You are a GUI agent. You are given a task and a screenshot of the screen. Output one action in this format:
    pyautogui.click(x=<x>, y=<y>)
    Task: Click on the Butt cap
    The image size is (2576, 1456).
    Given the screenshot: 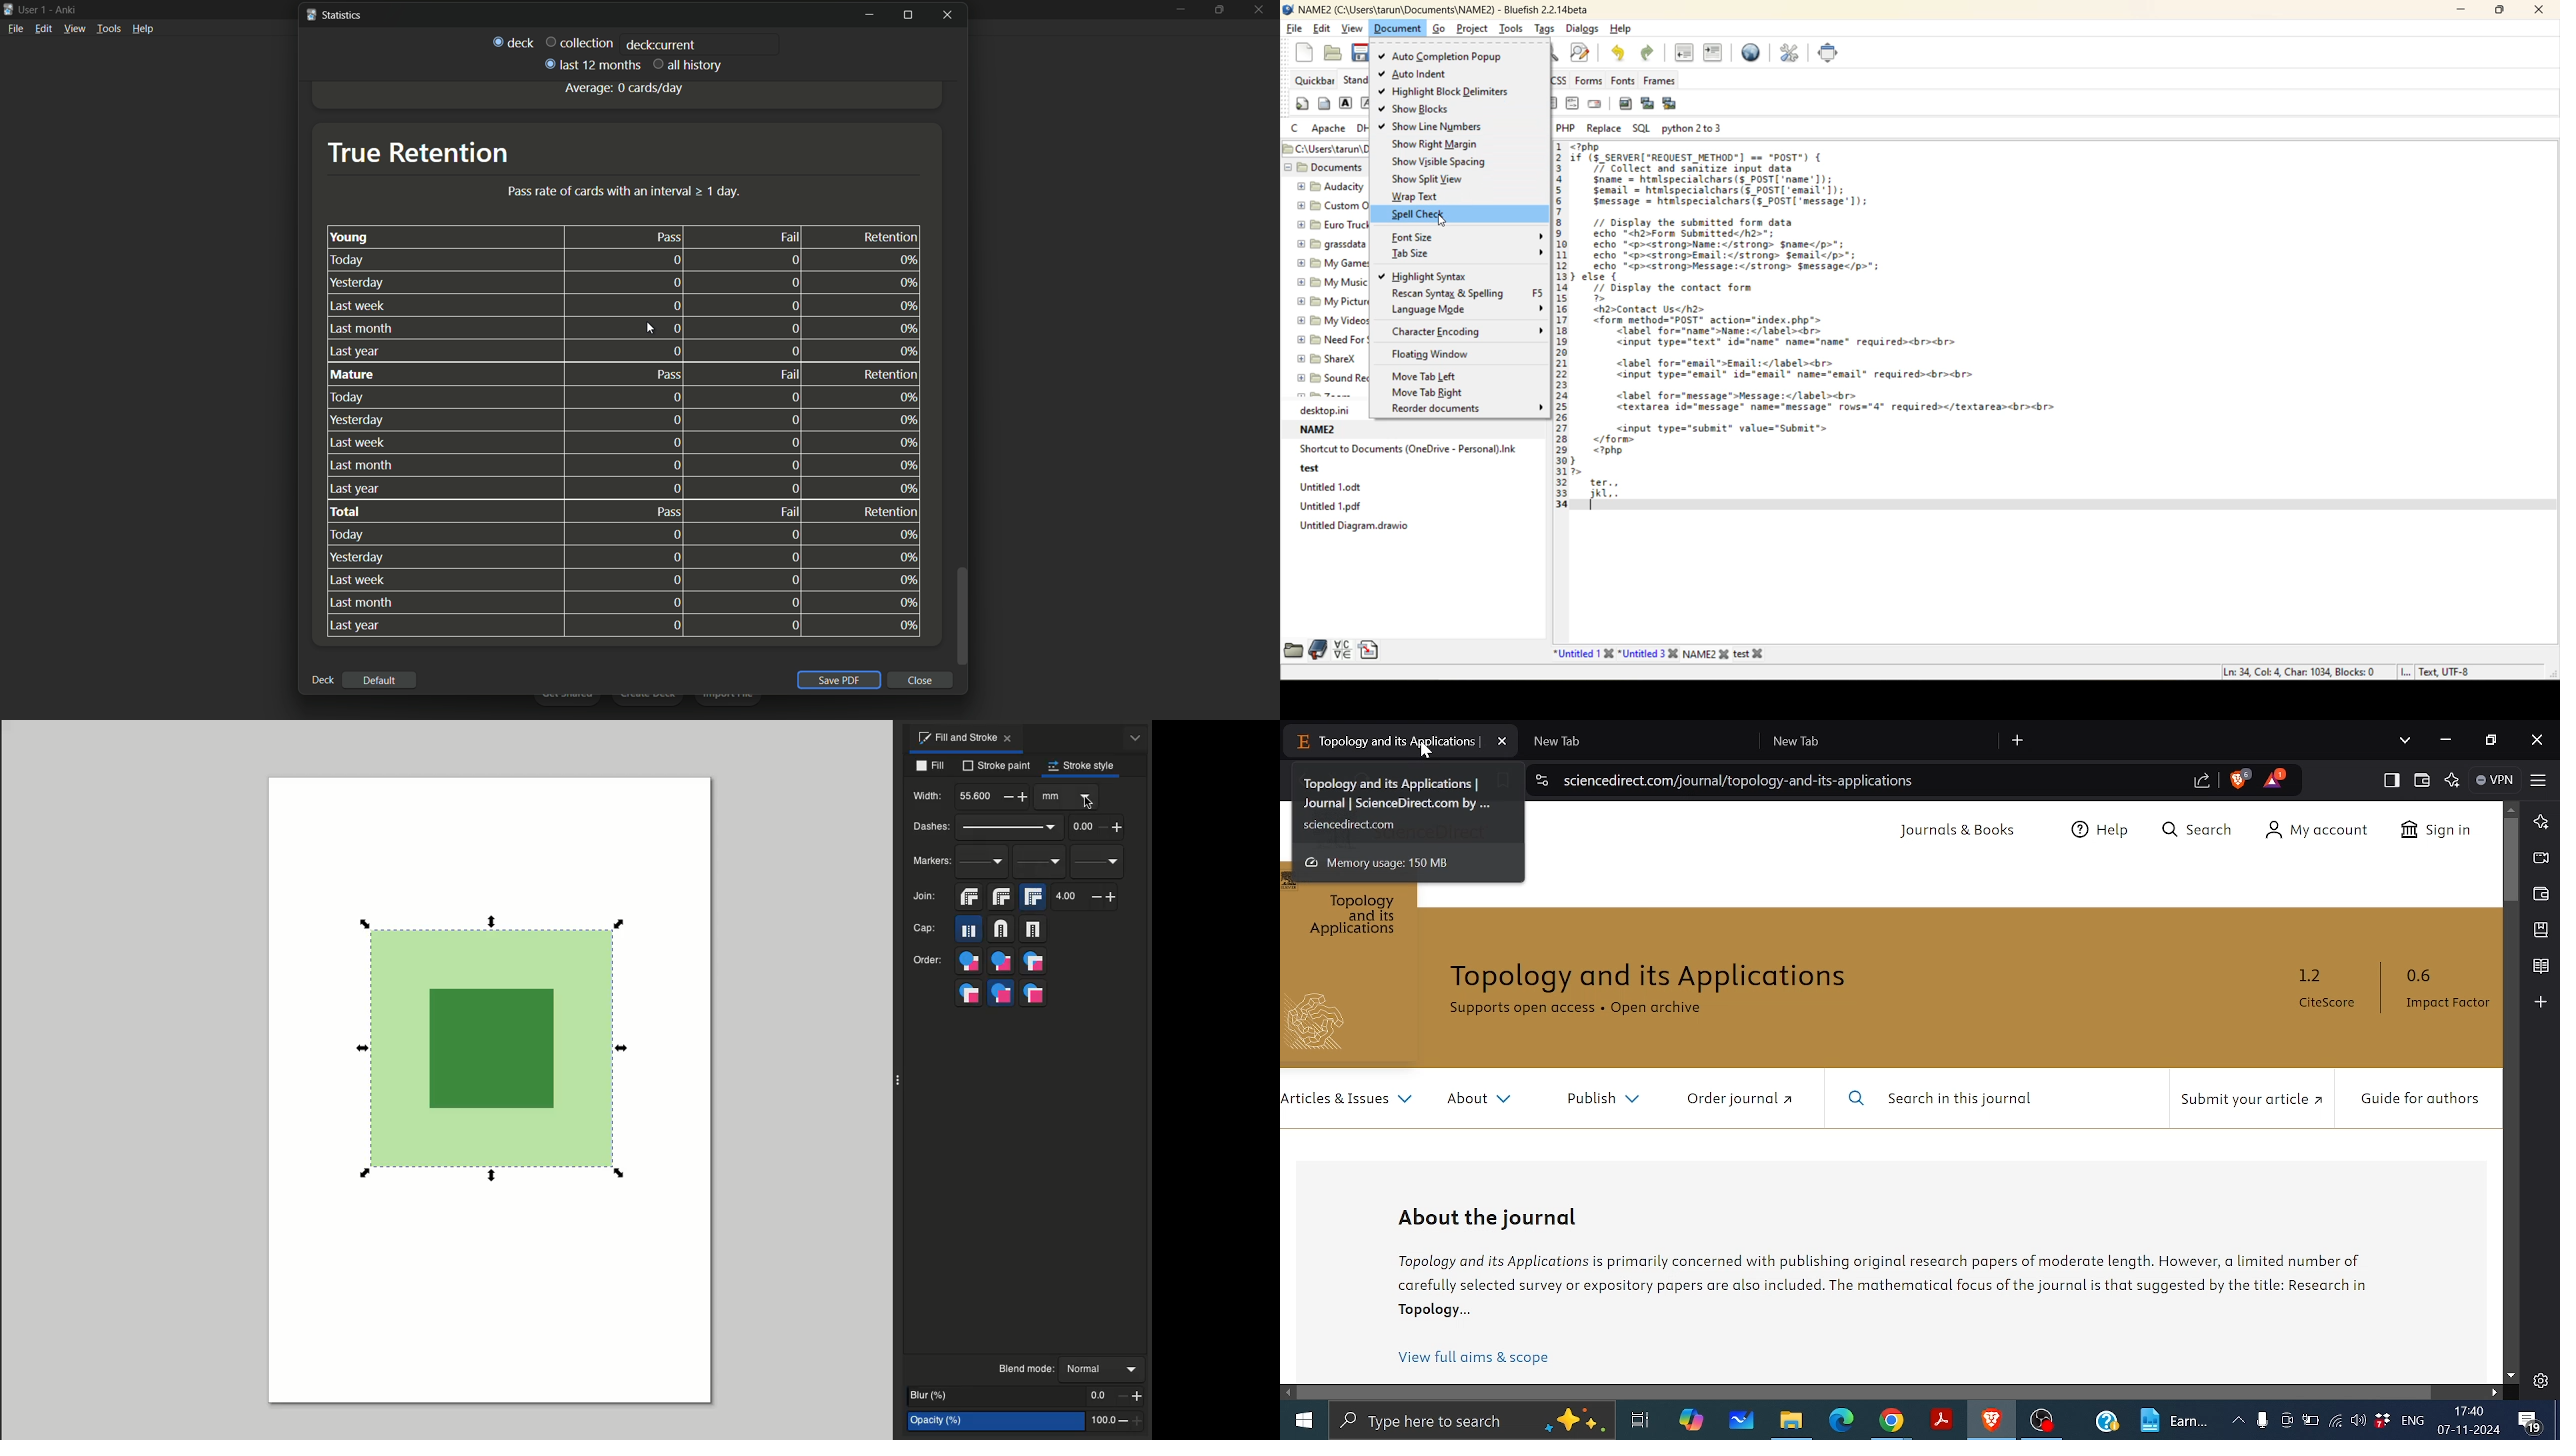 What is the action you would take?
    pyautogui.click(x=970, y=927)
    